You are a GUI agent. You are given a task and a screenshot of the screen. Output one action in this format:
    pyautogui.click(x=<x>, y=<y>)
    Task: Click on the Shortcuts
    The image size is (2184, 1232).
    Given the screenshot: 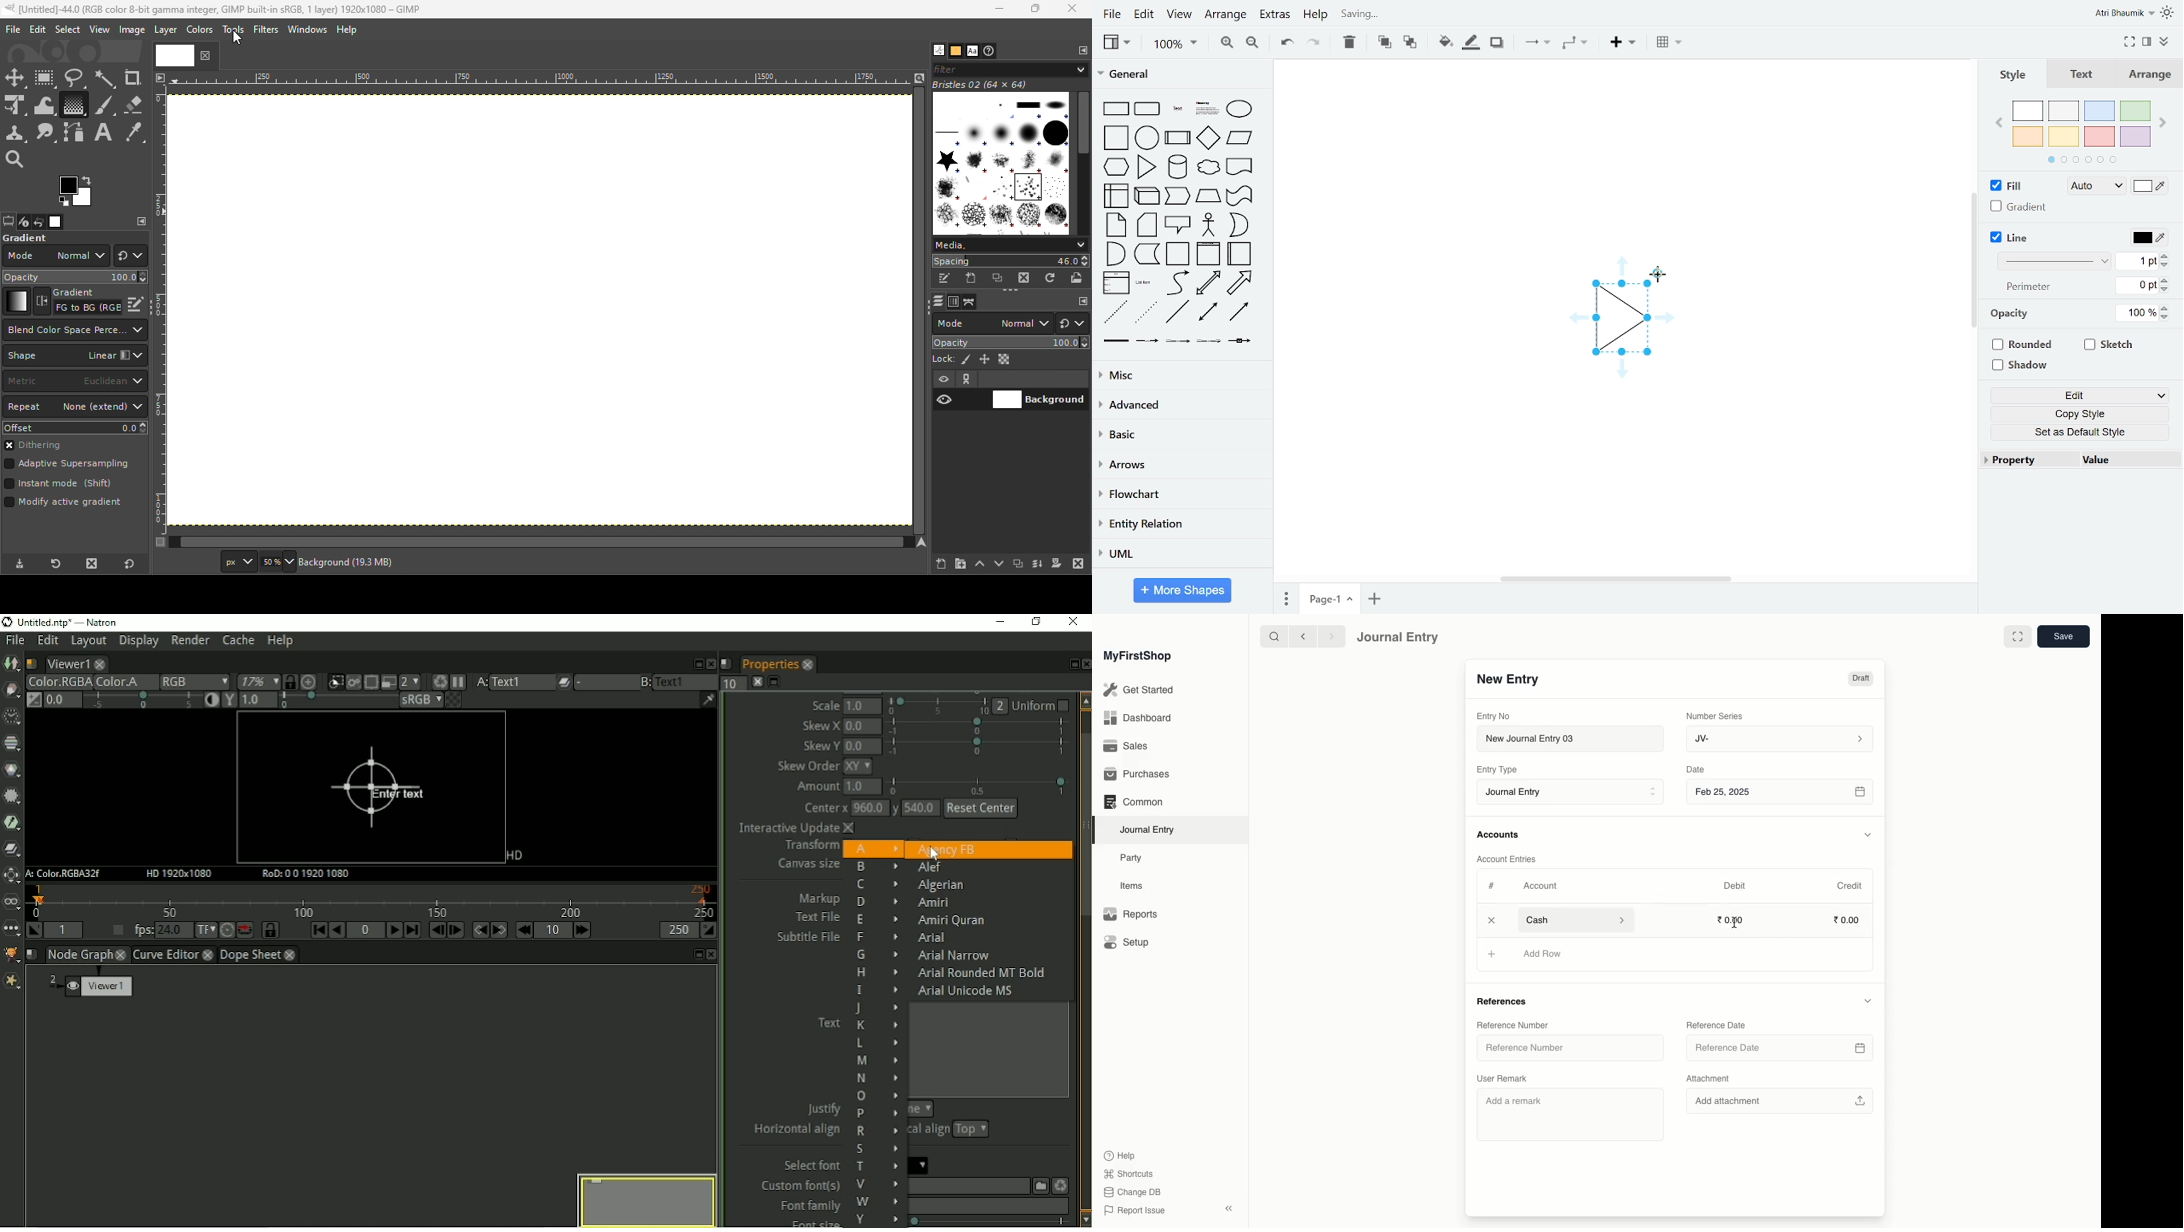 What is the action you would take?
    pyautogui.click(x=1126, y=1173)
    